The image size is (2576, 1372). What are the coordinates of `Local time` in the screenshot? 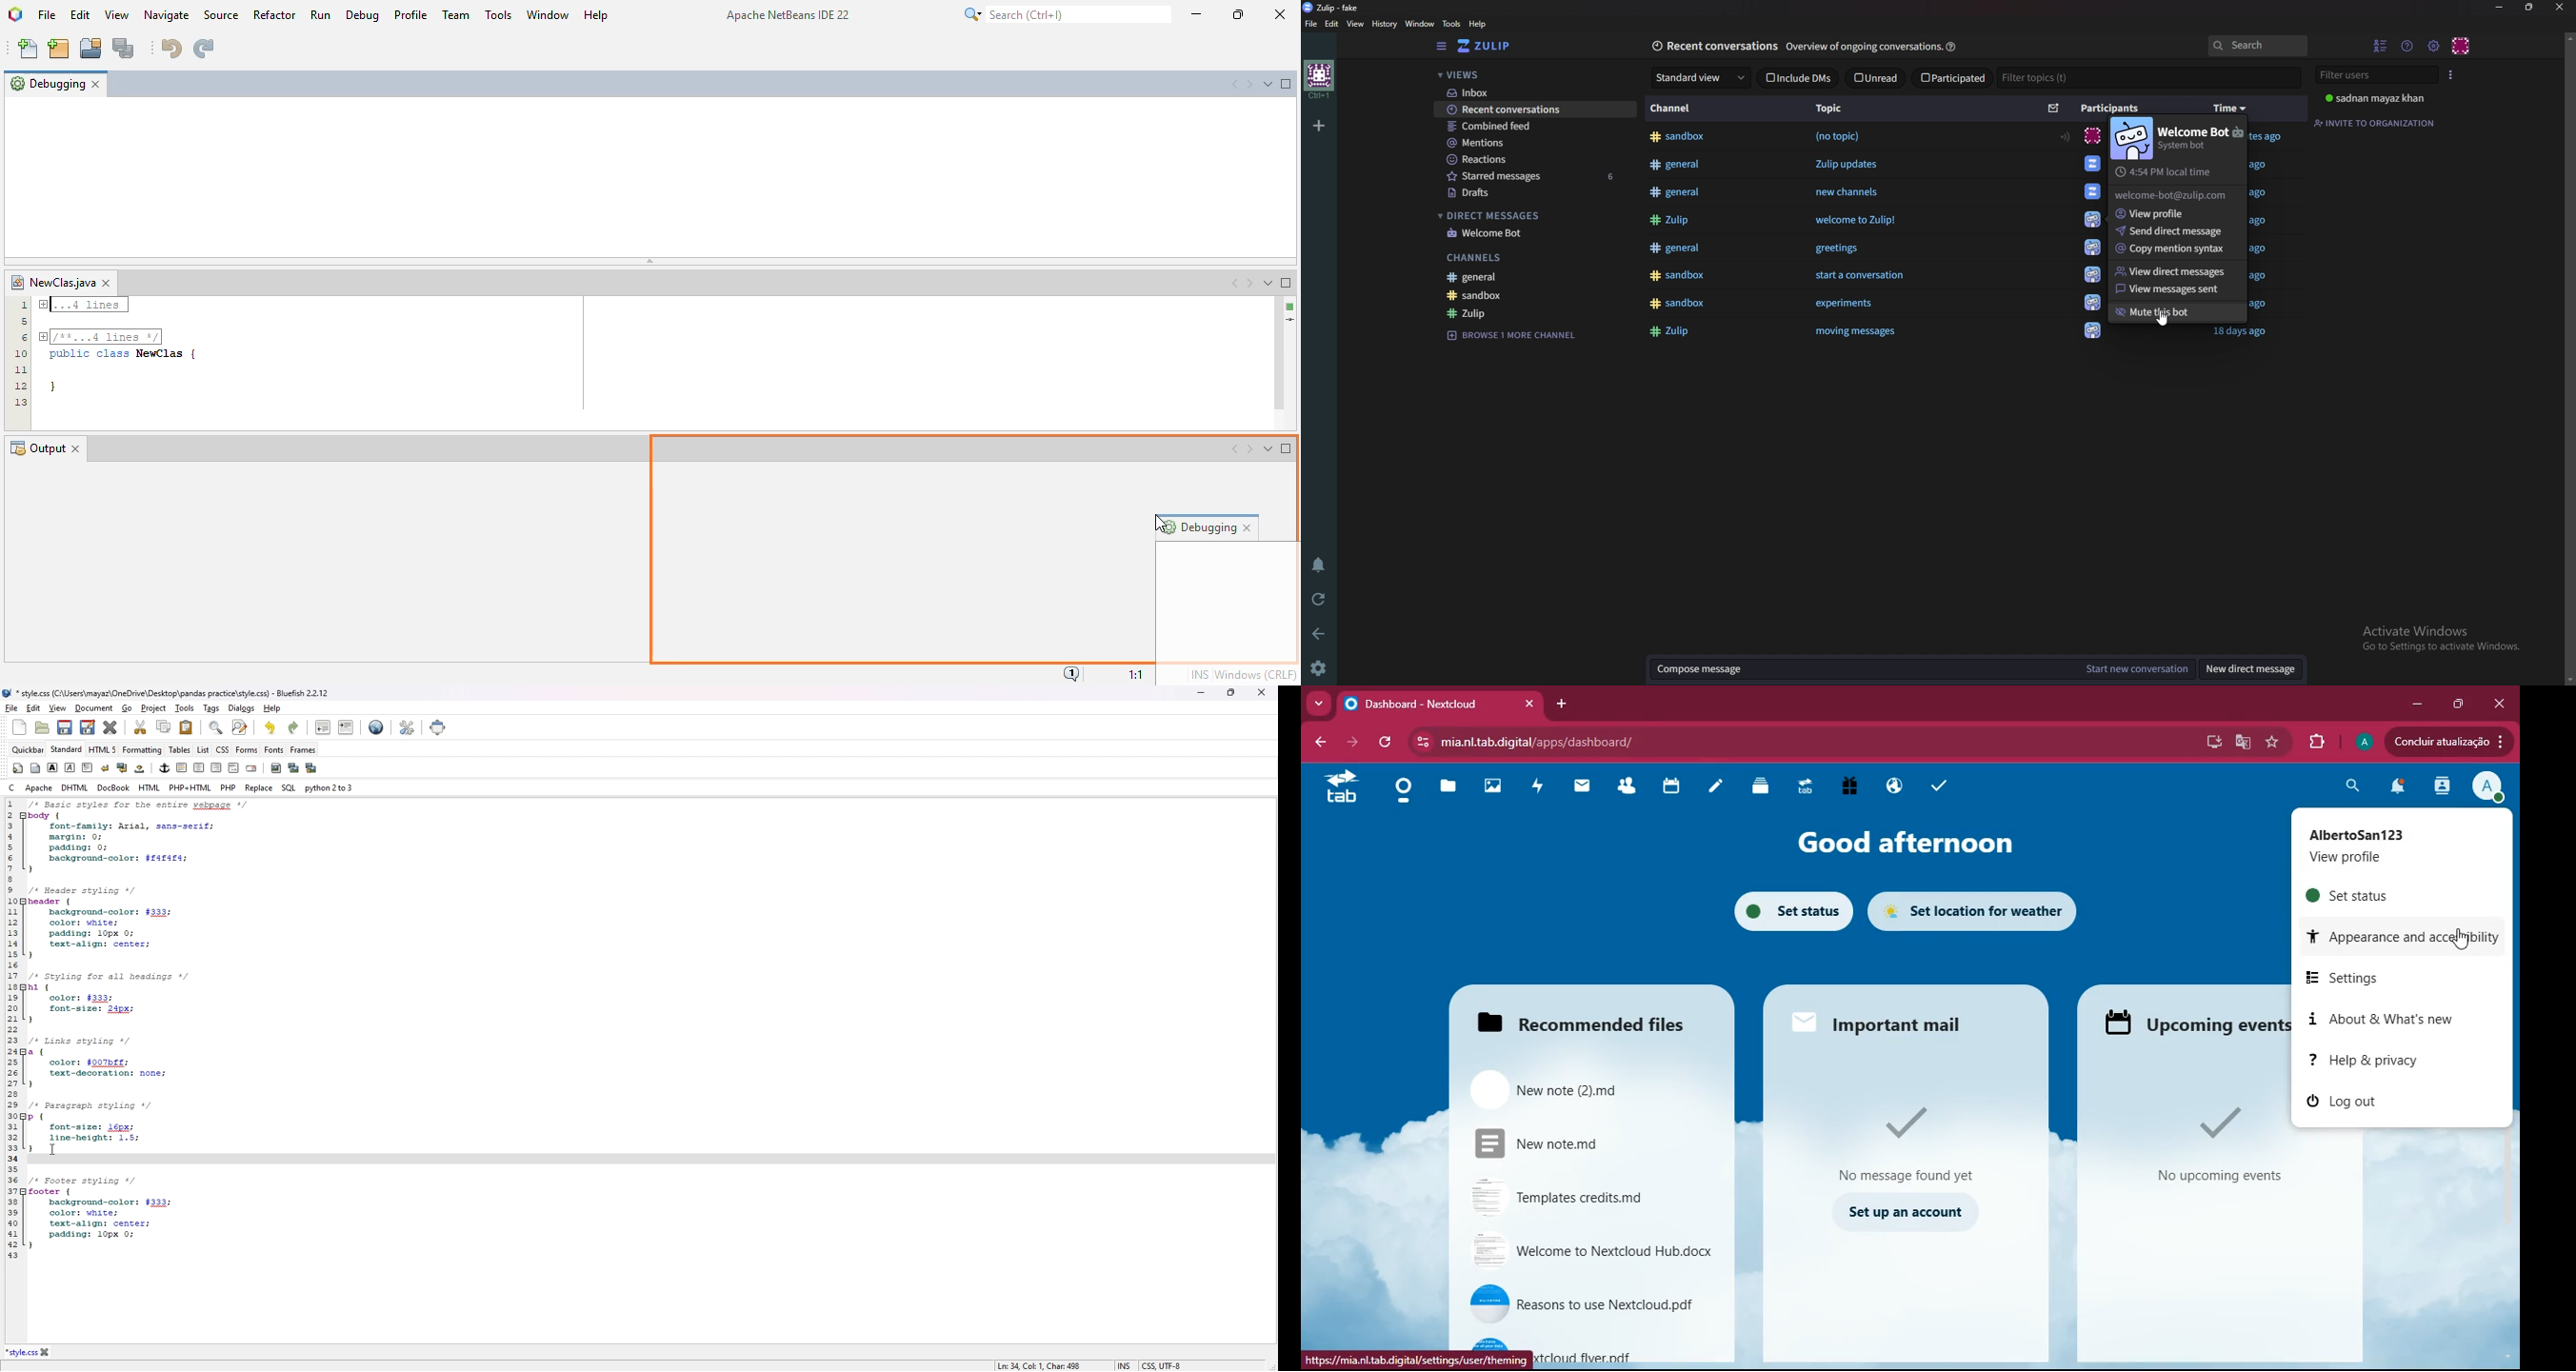 It's located at (2171, 173).